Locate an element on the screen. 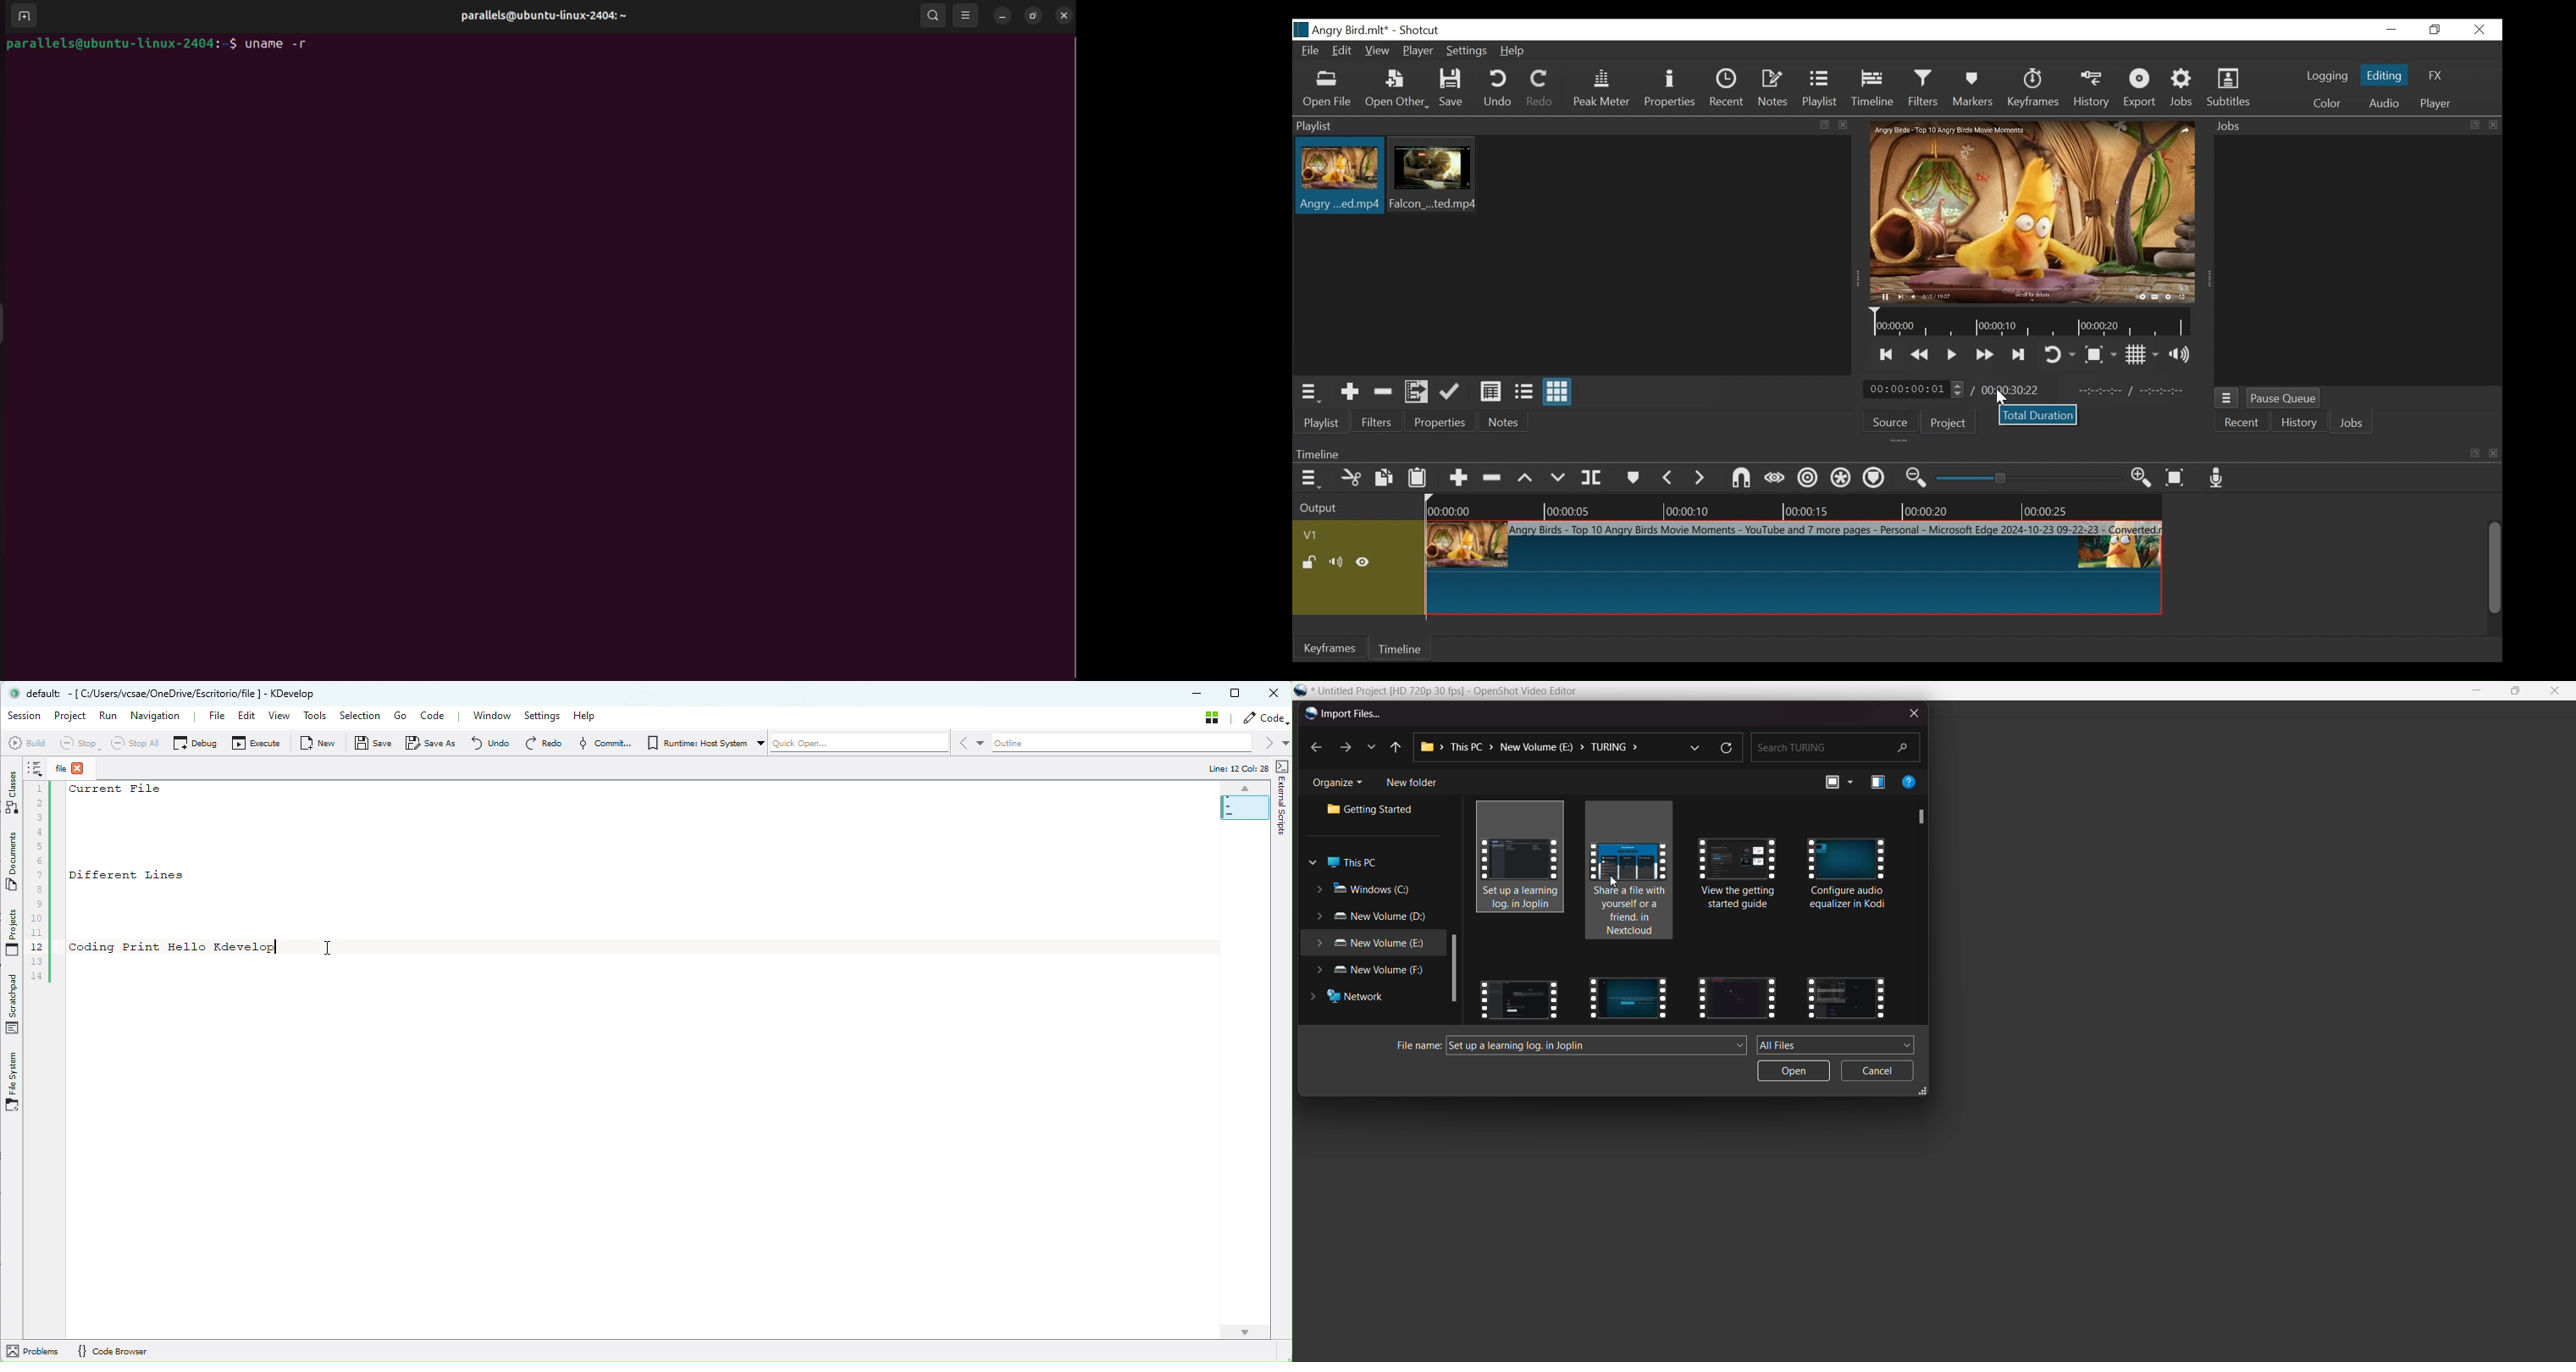  file name is located at coordinates (1413, 1046).